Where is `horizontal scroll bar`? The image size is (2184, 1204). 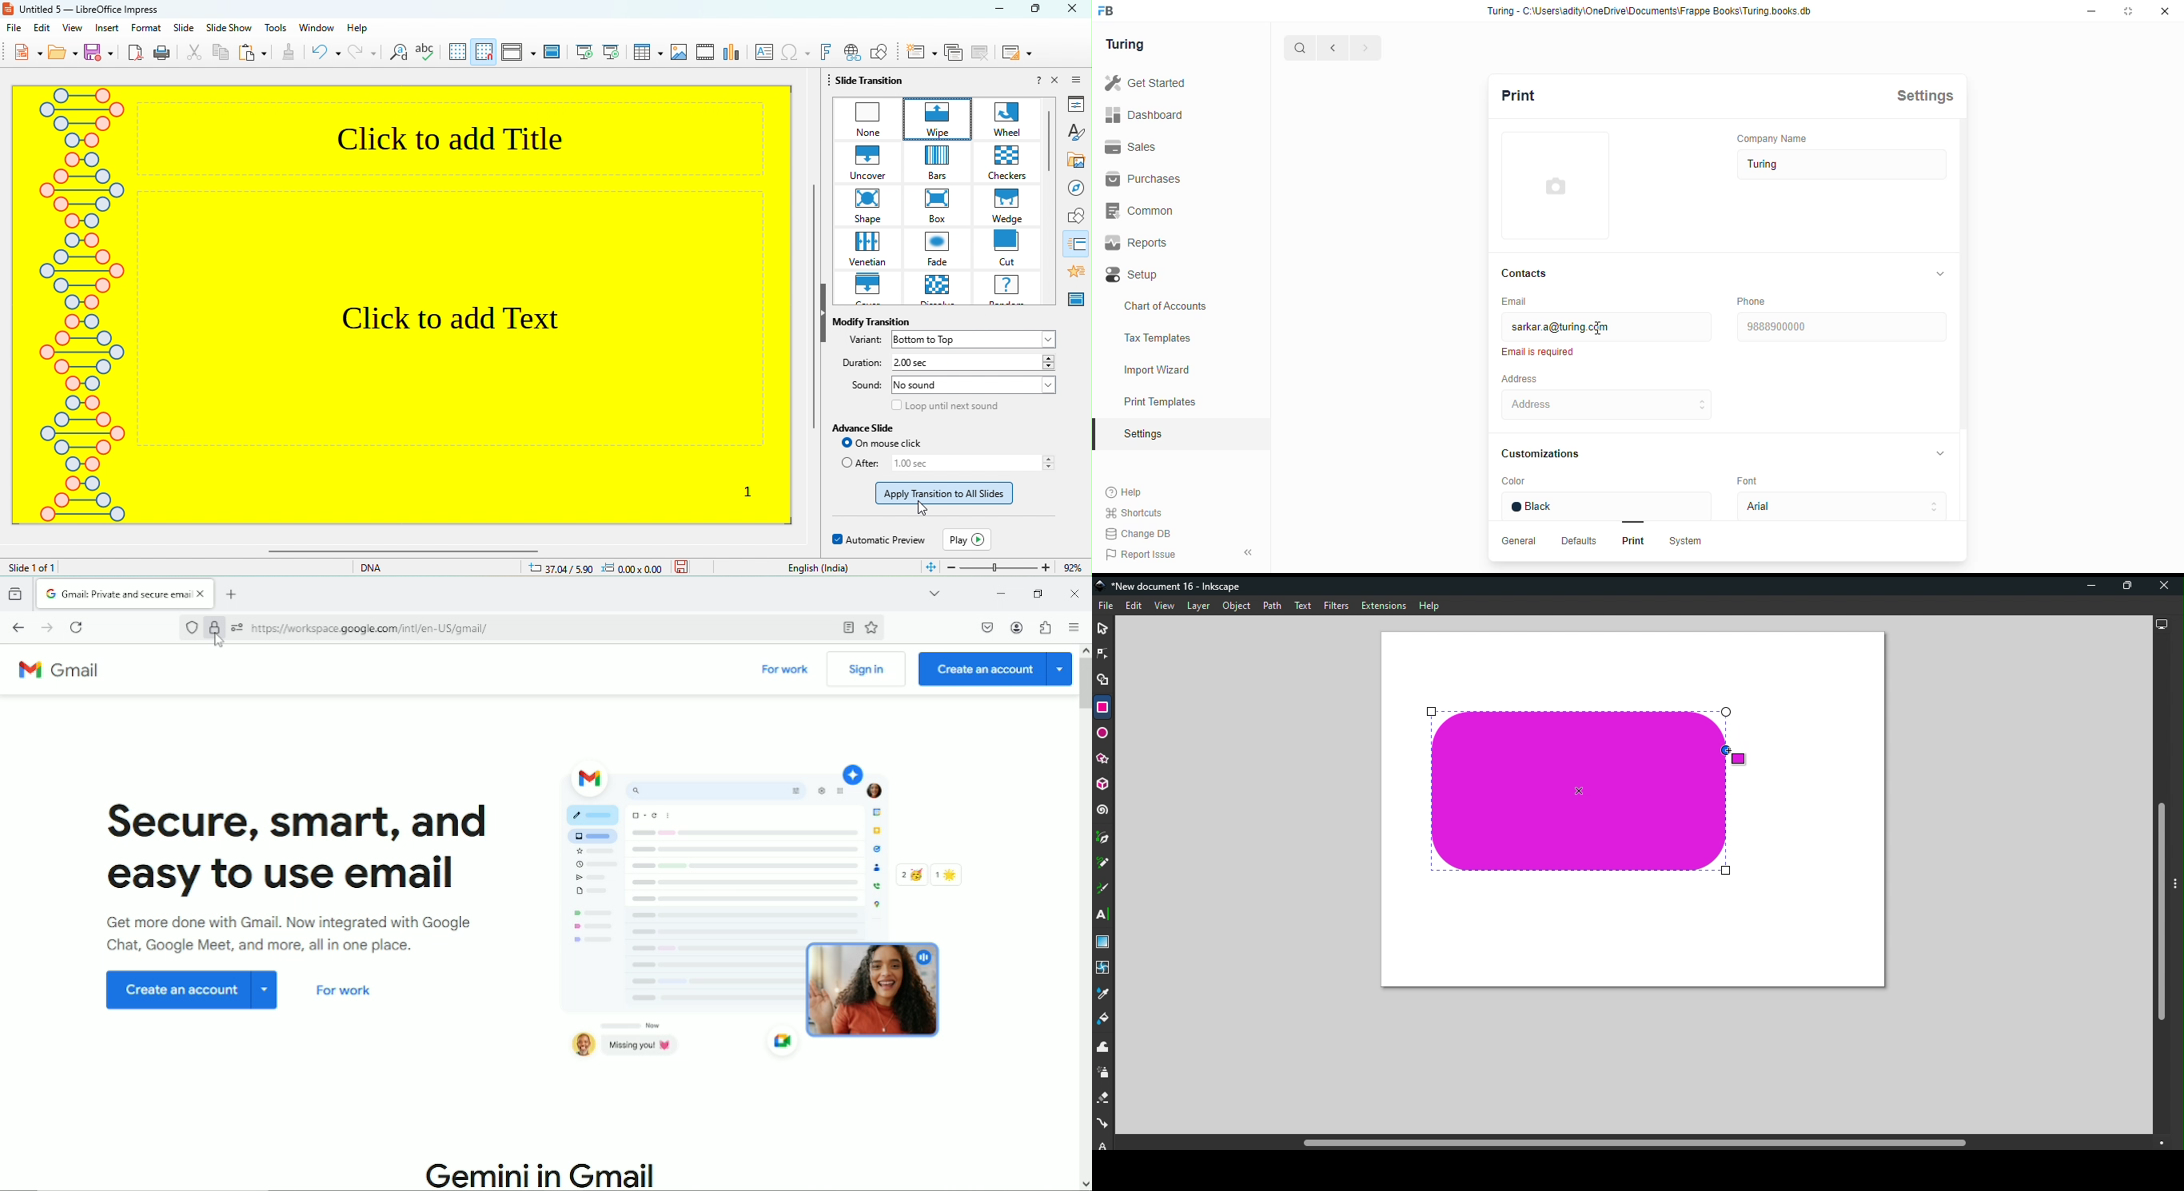
horizontal scroll bar is located at coordinates (528, 552).